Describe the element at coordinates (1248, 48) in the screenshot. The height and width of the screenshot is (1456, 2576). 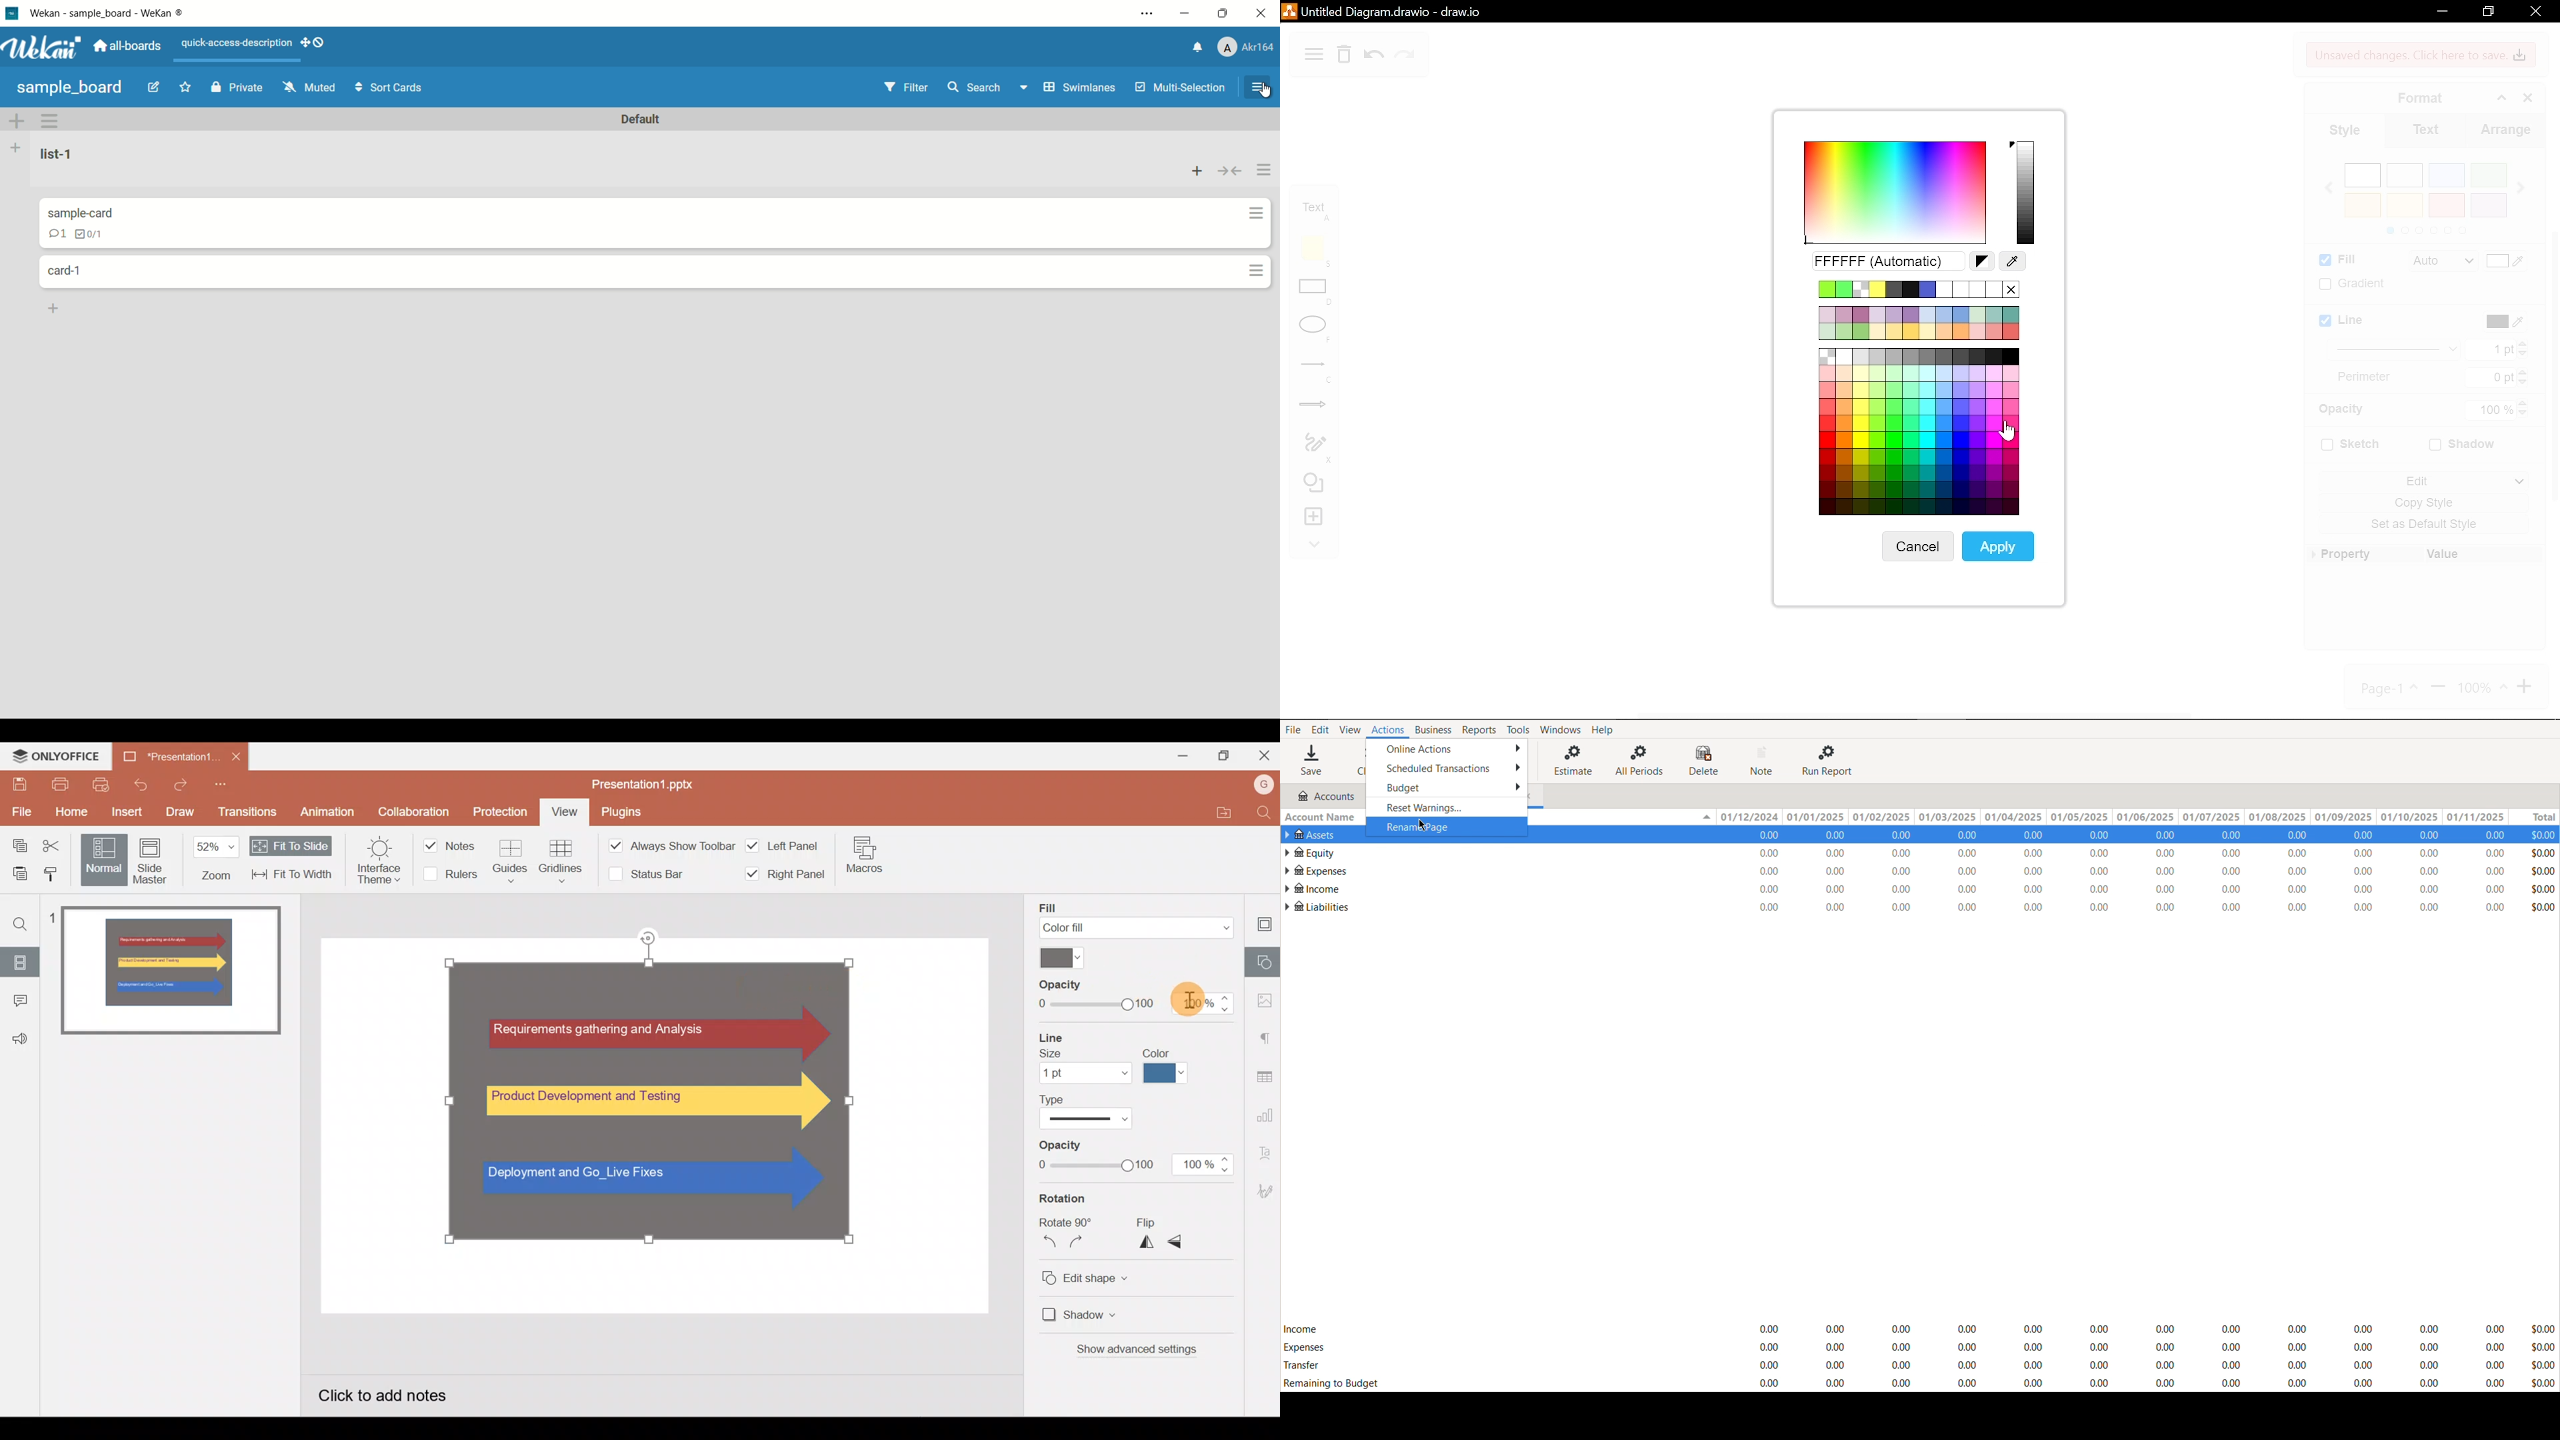
I see `profile` at that location.